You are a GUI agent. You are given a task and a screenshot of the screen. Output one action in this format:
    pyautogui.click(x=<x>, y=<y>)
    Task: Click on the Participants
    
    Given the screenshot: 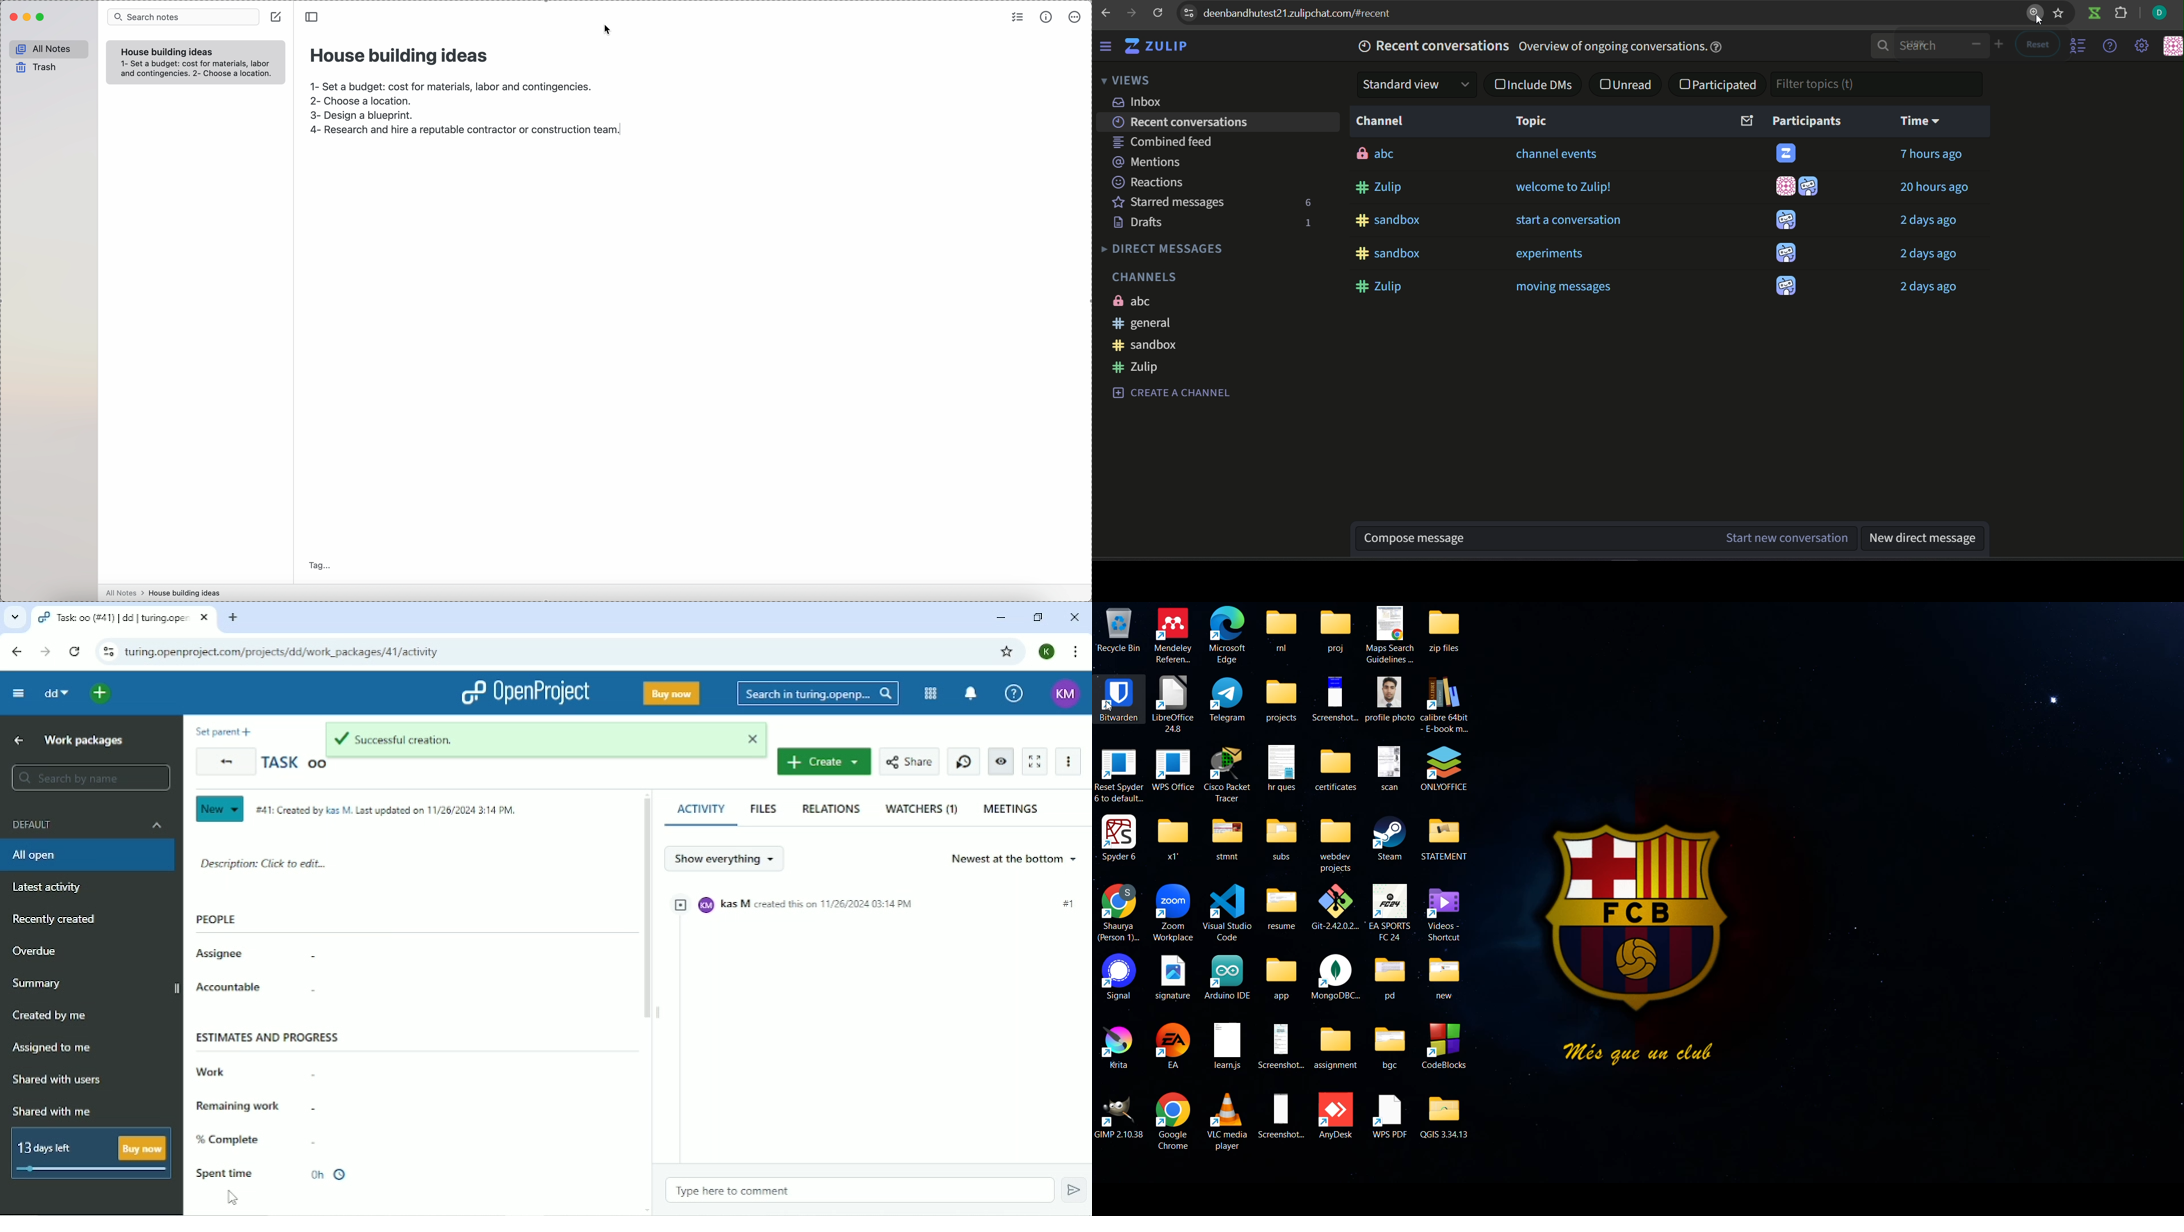 What is the action you would take?
    pyautogui.click(x=1807, y=121)
    